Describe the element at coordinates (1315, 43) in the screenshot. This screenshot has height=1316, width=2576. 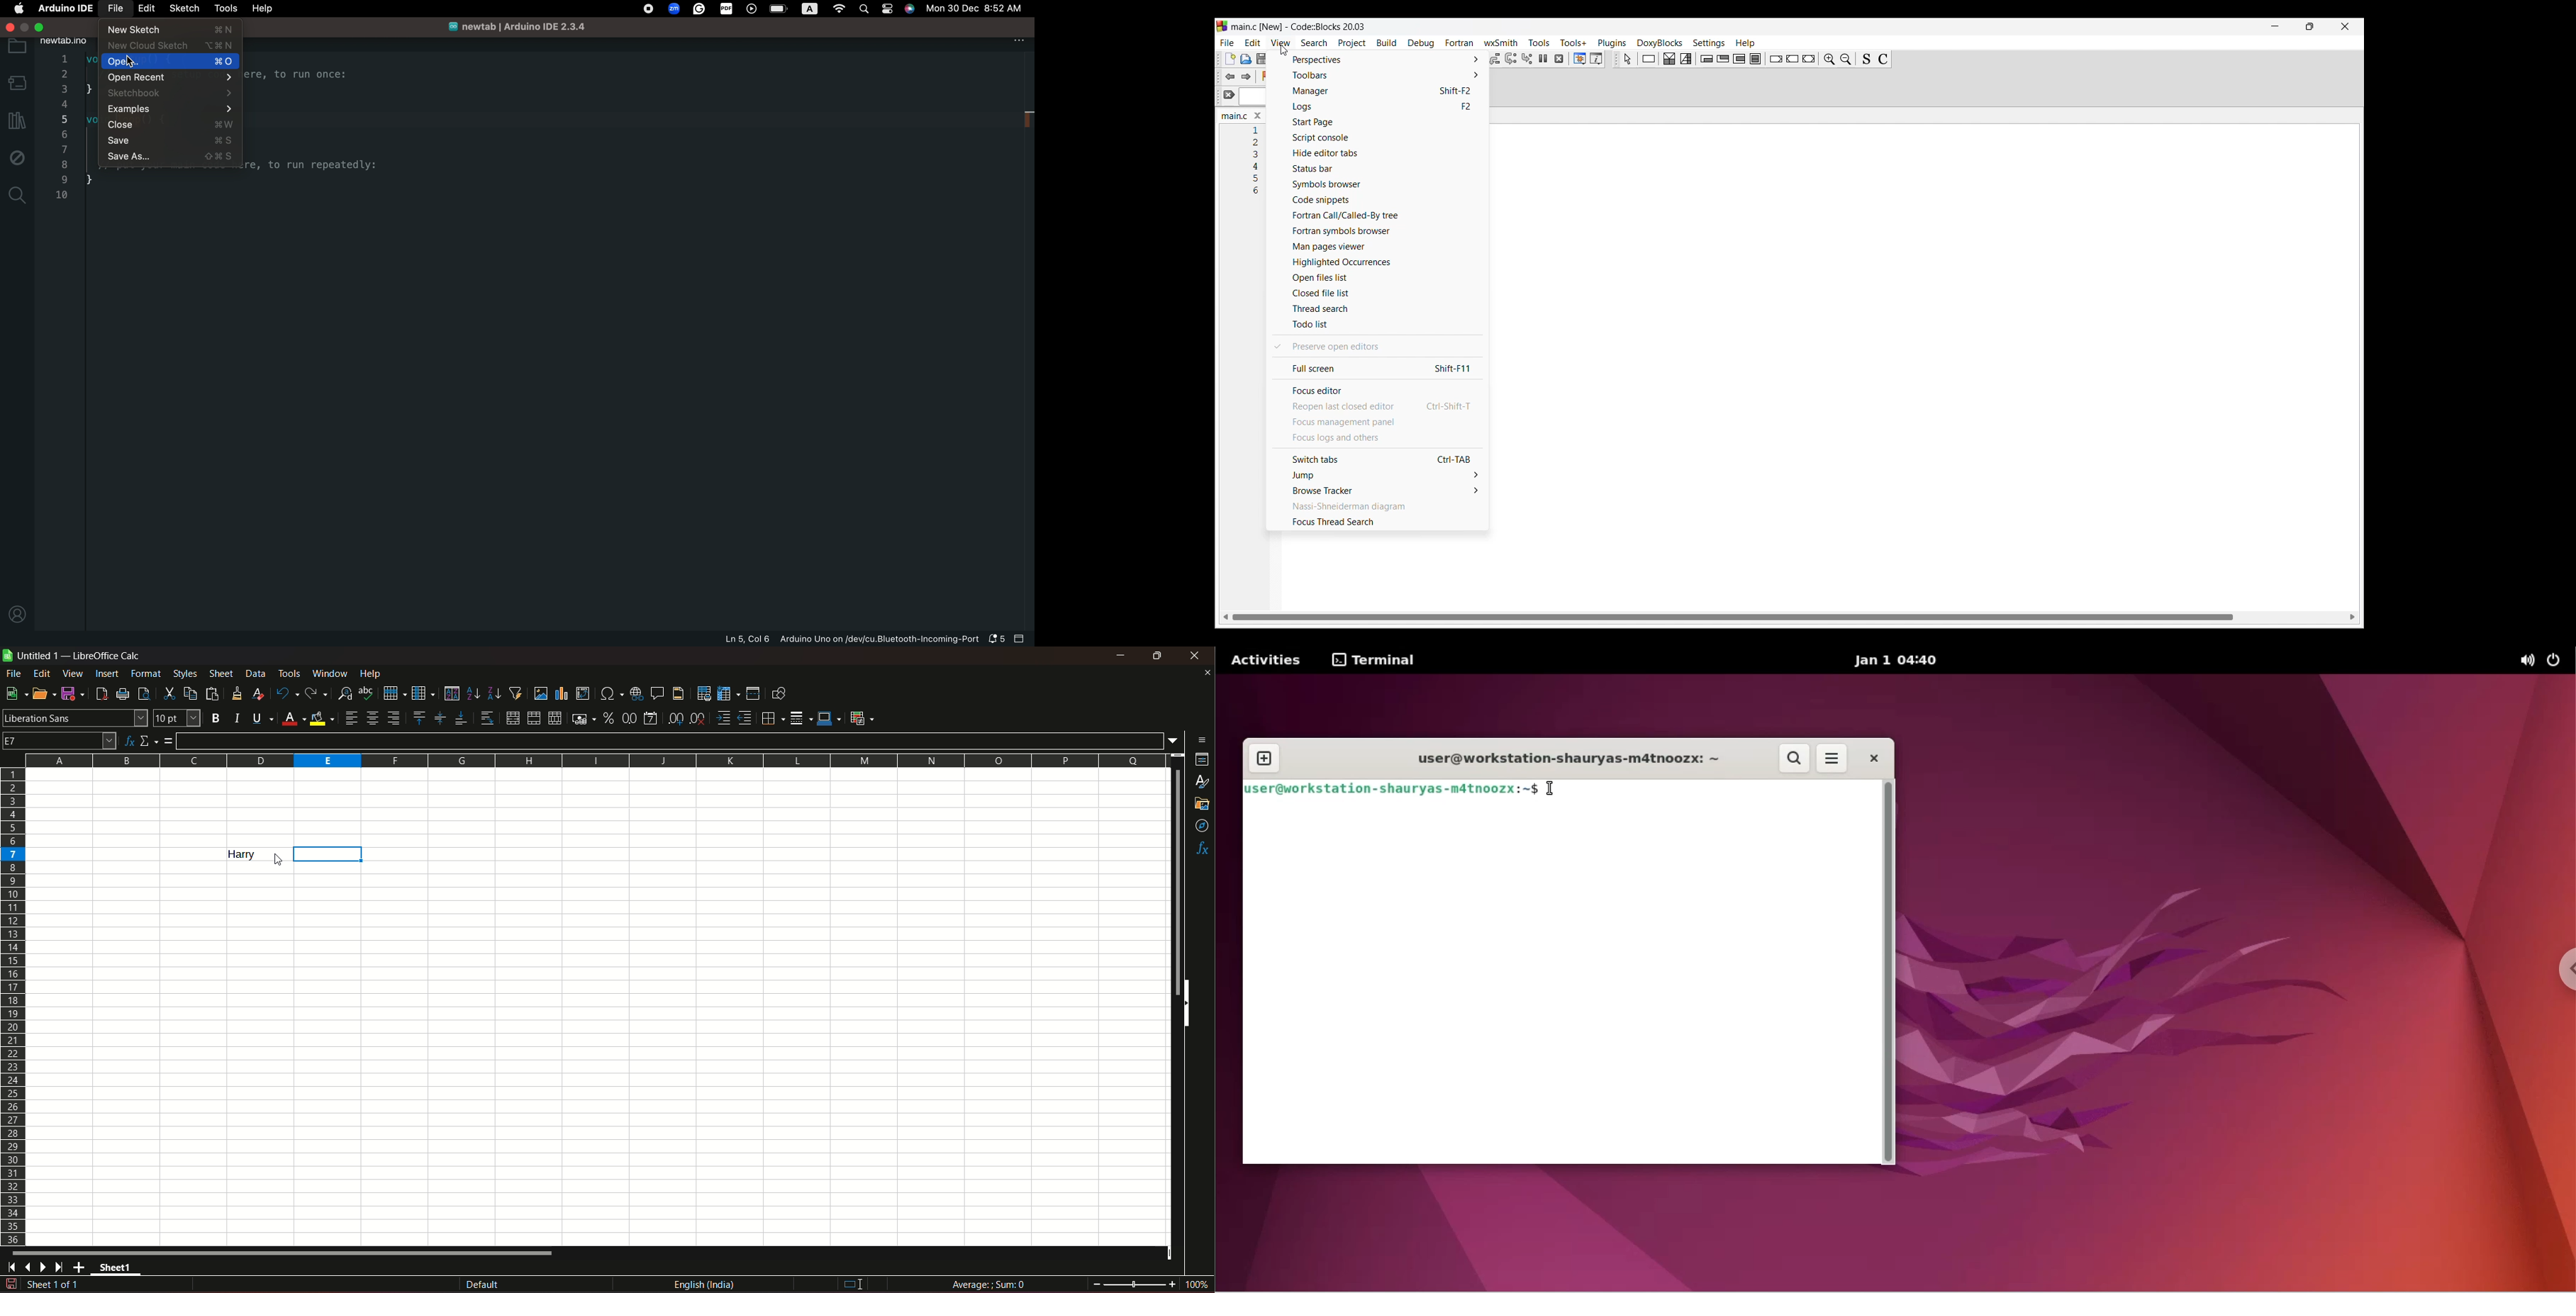
I see `Search menu` at that location.